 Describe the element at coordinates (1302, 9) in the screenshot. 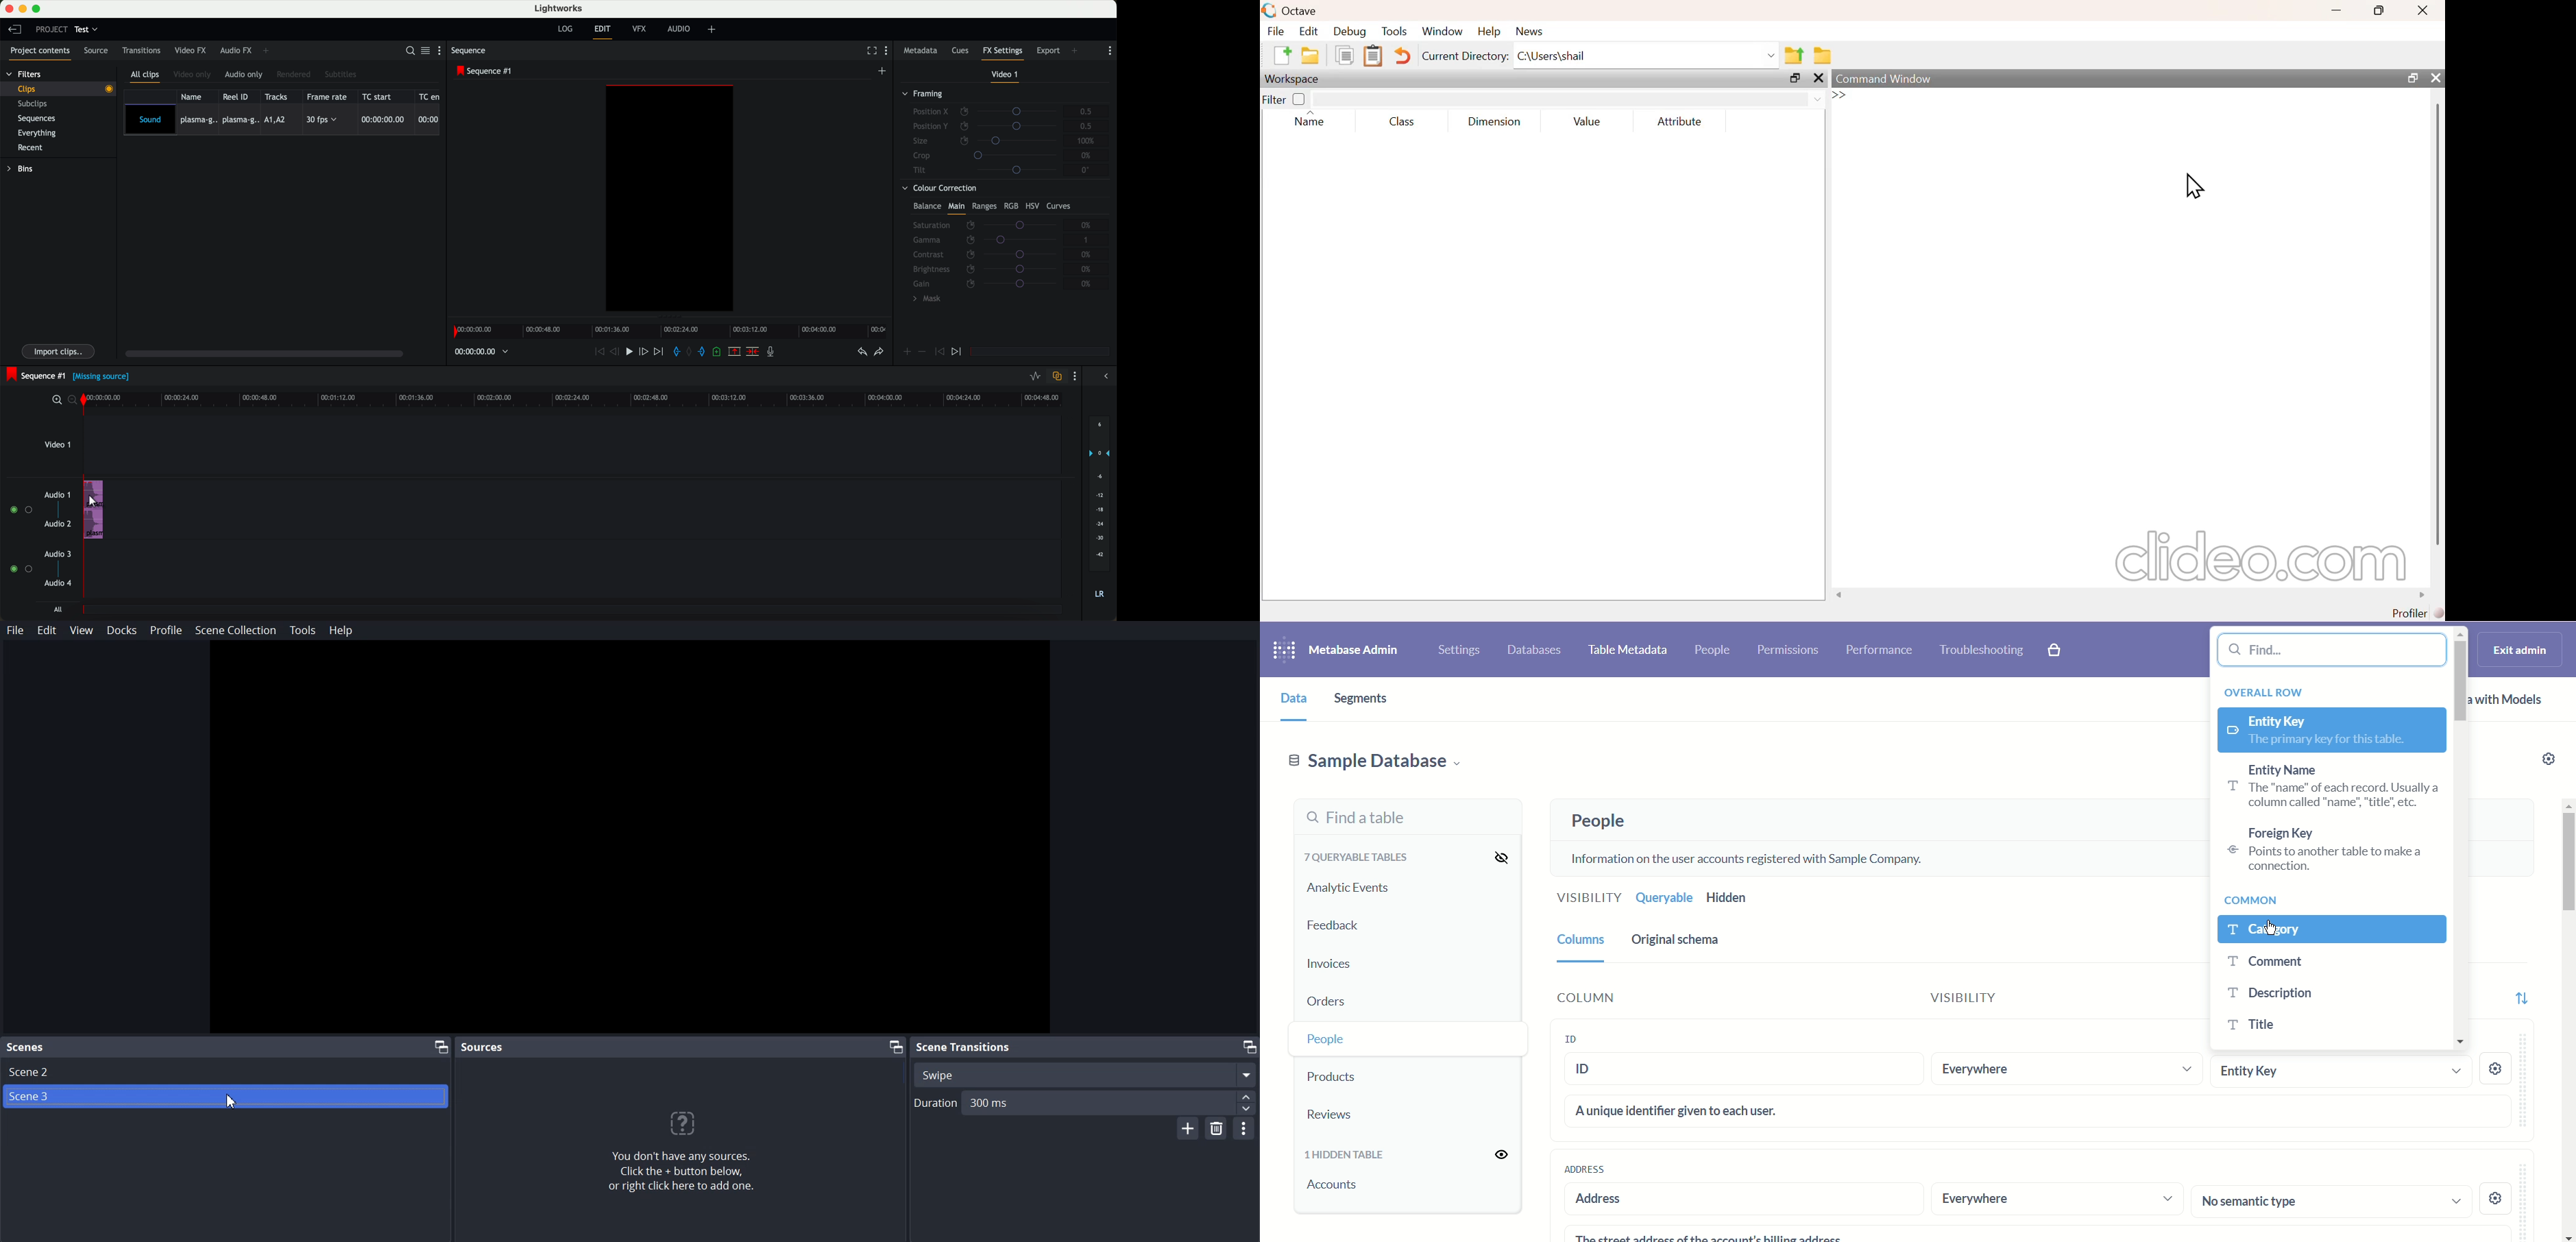

I see `Octave` at that location.